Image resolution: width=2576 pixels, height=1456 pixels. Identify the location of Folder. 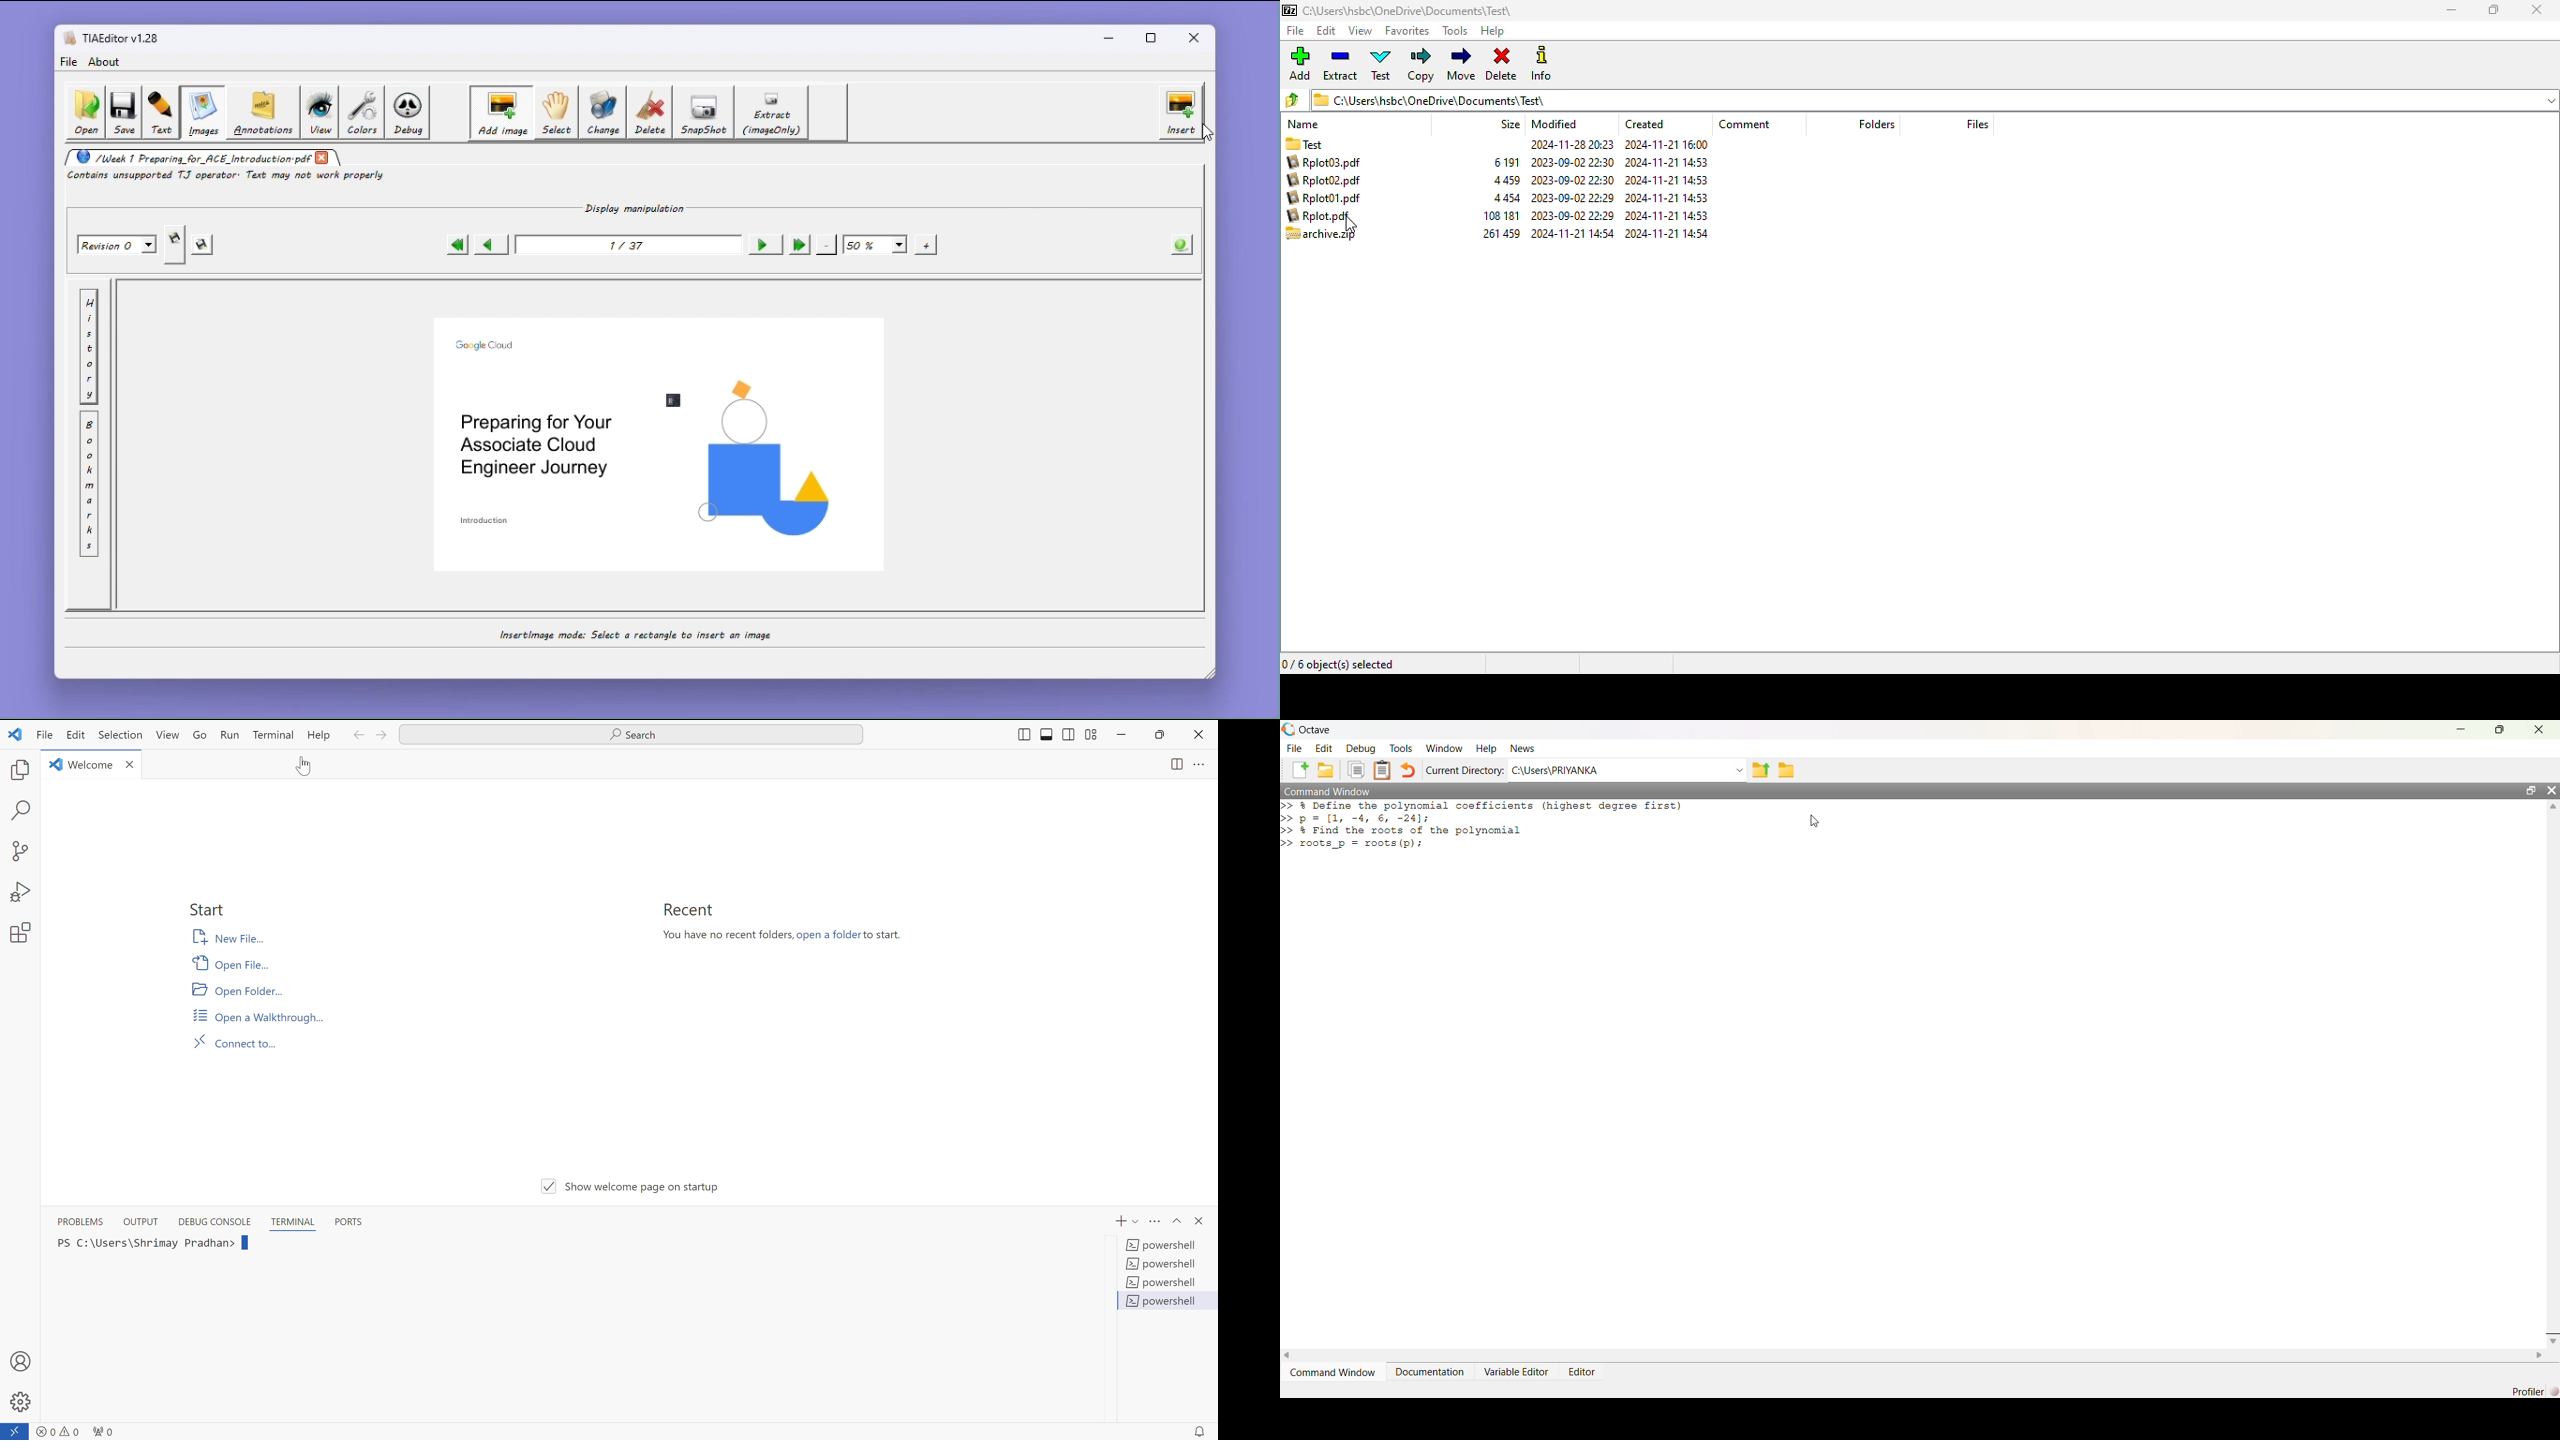
(1785, 771).